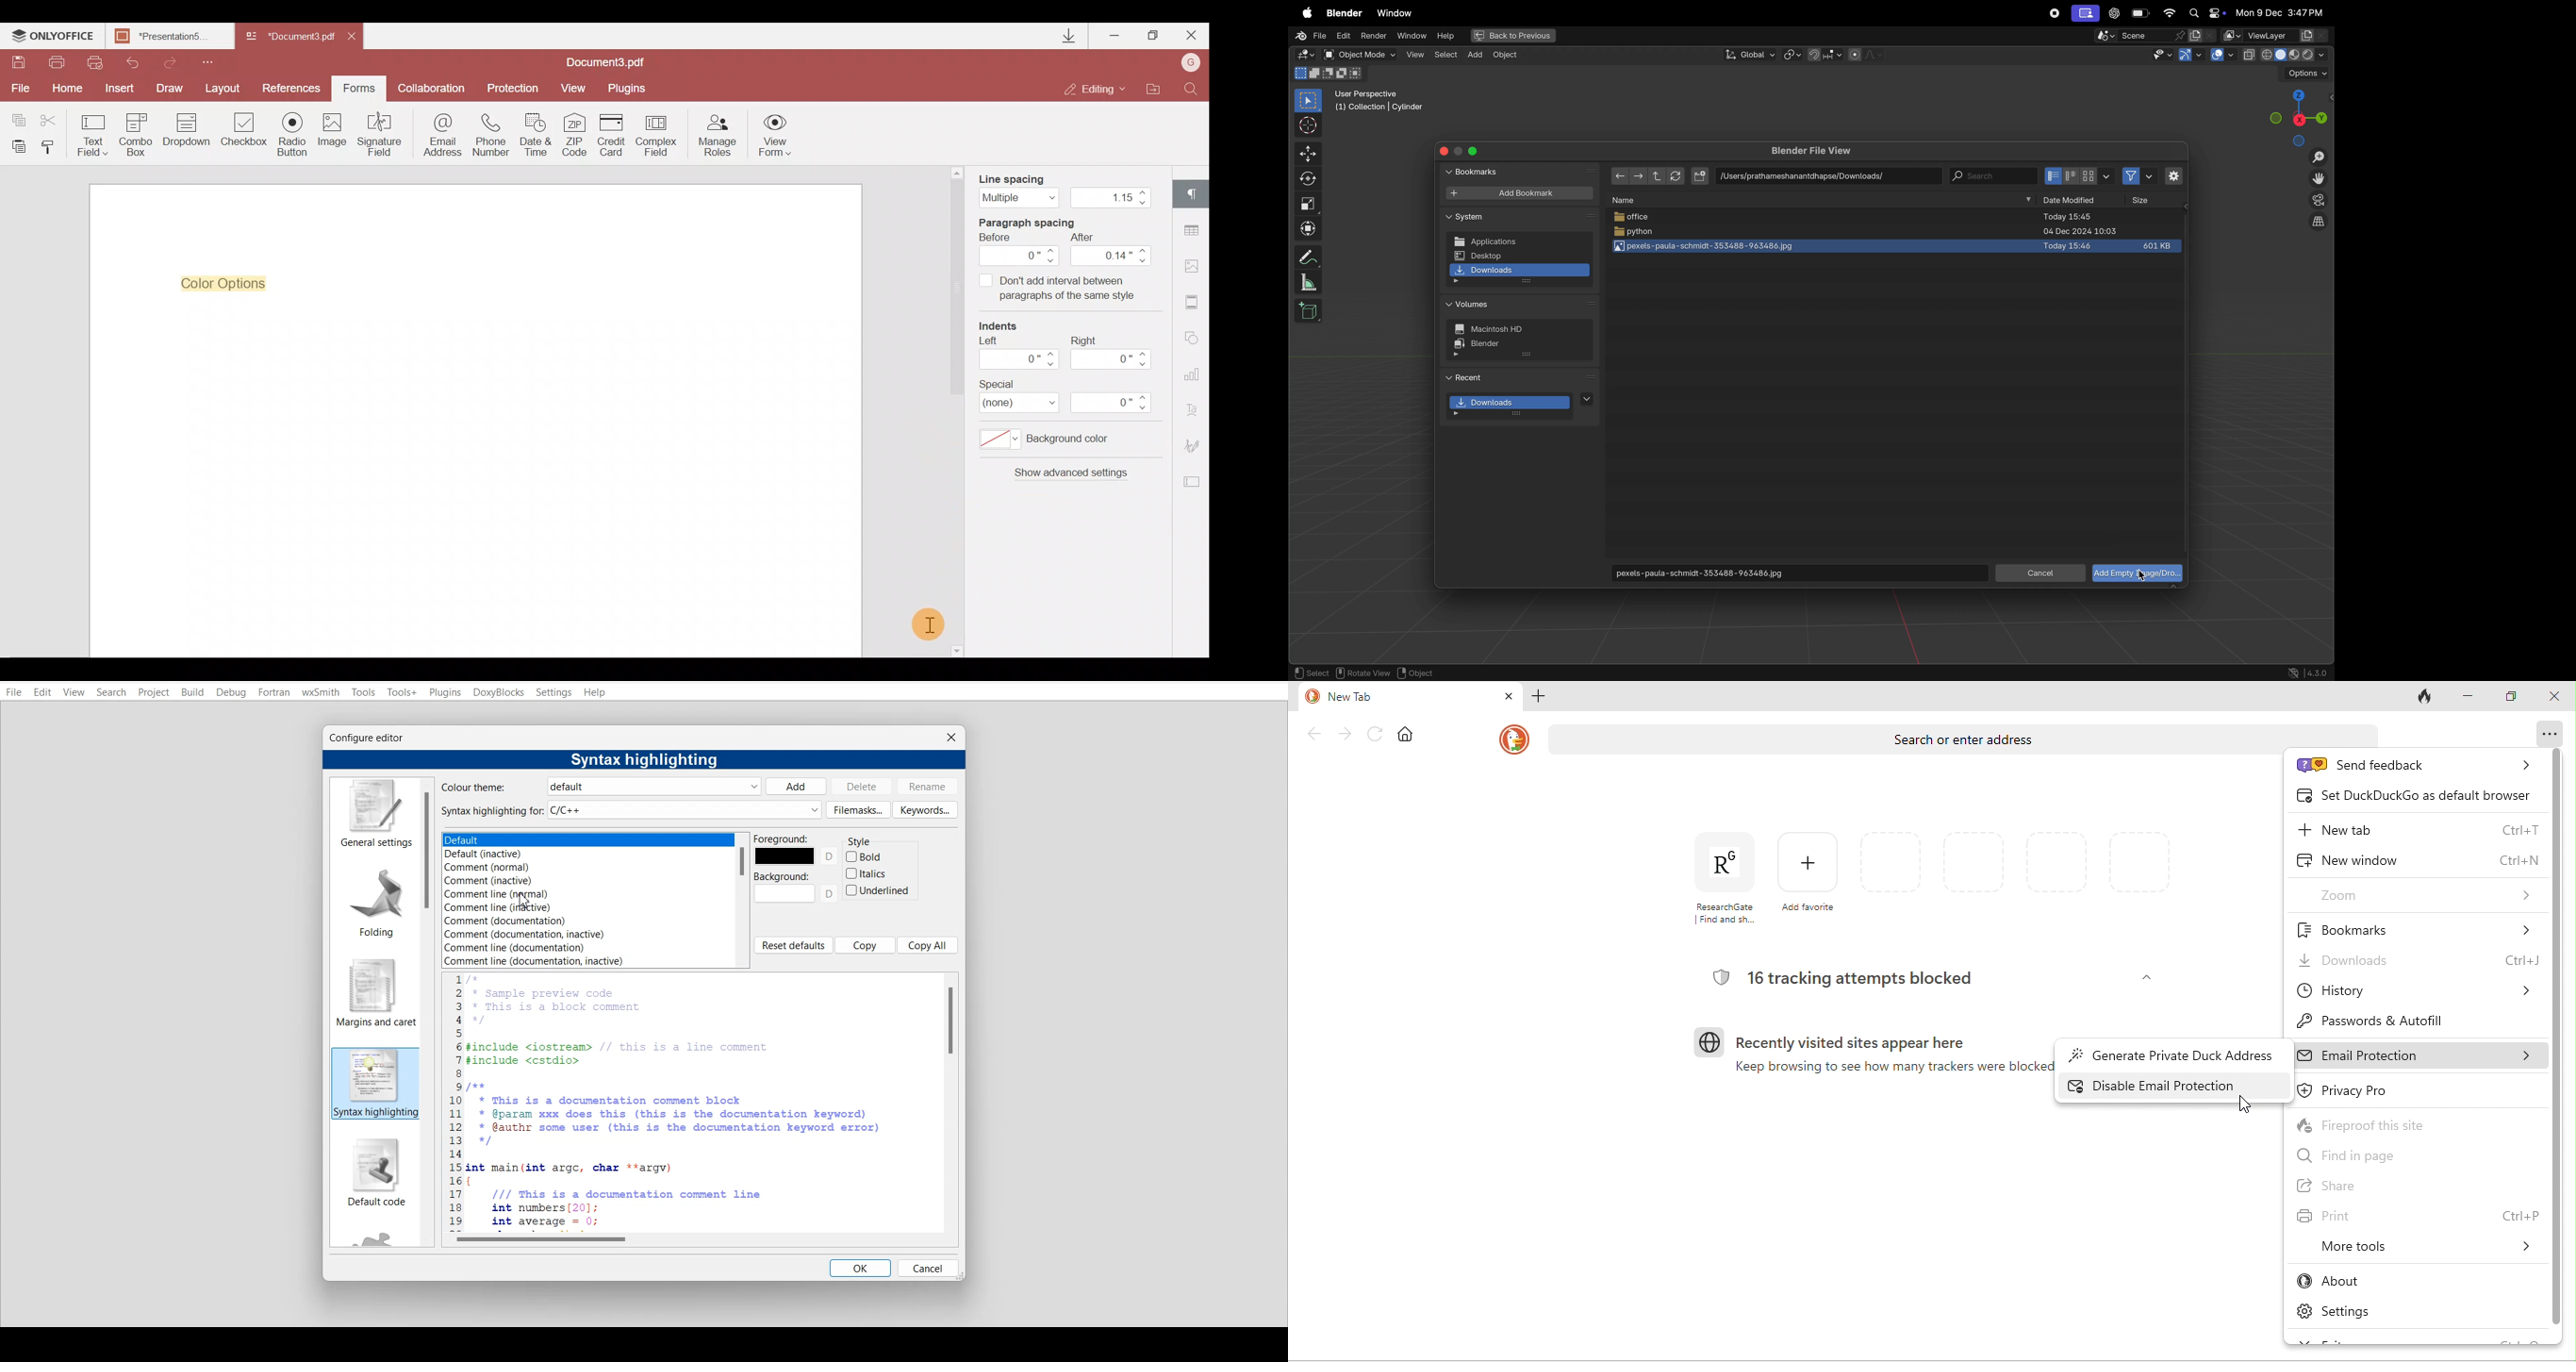 Image resolution: width=2576 pixels, height=1372 pixels. What do you see at coordinates (2365, 1281) in the screenshot?
I see `about` at bounding box center [2365, 1281].